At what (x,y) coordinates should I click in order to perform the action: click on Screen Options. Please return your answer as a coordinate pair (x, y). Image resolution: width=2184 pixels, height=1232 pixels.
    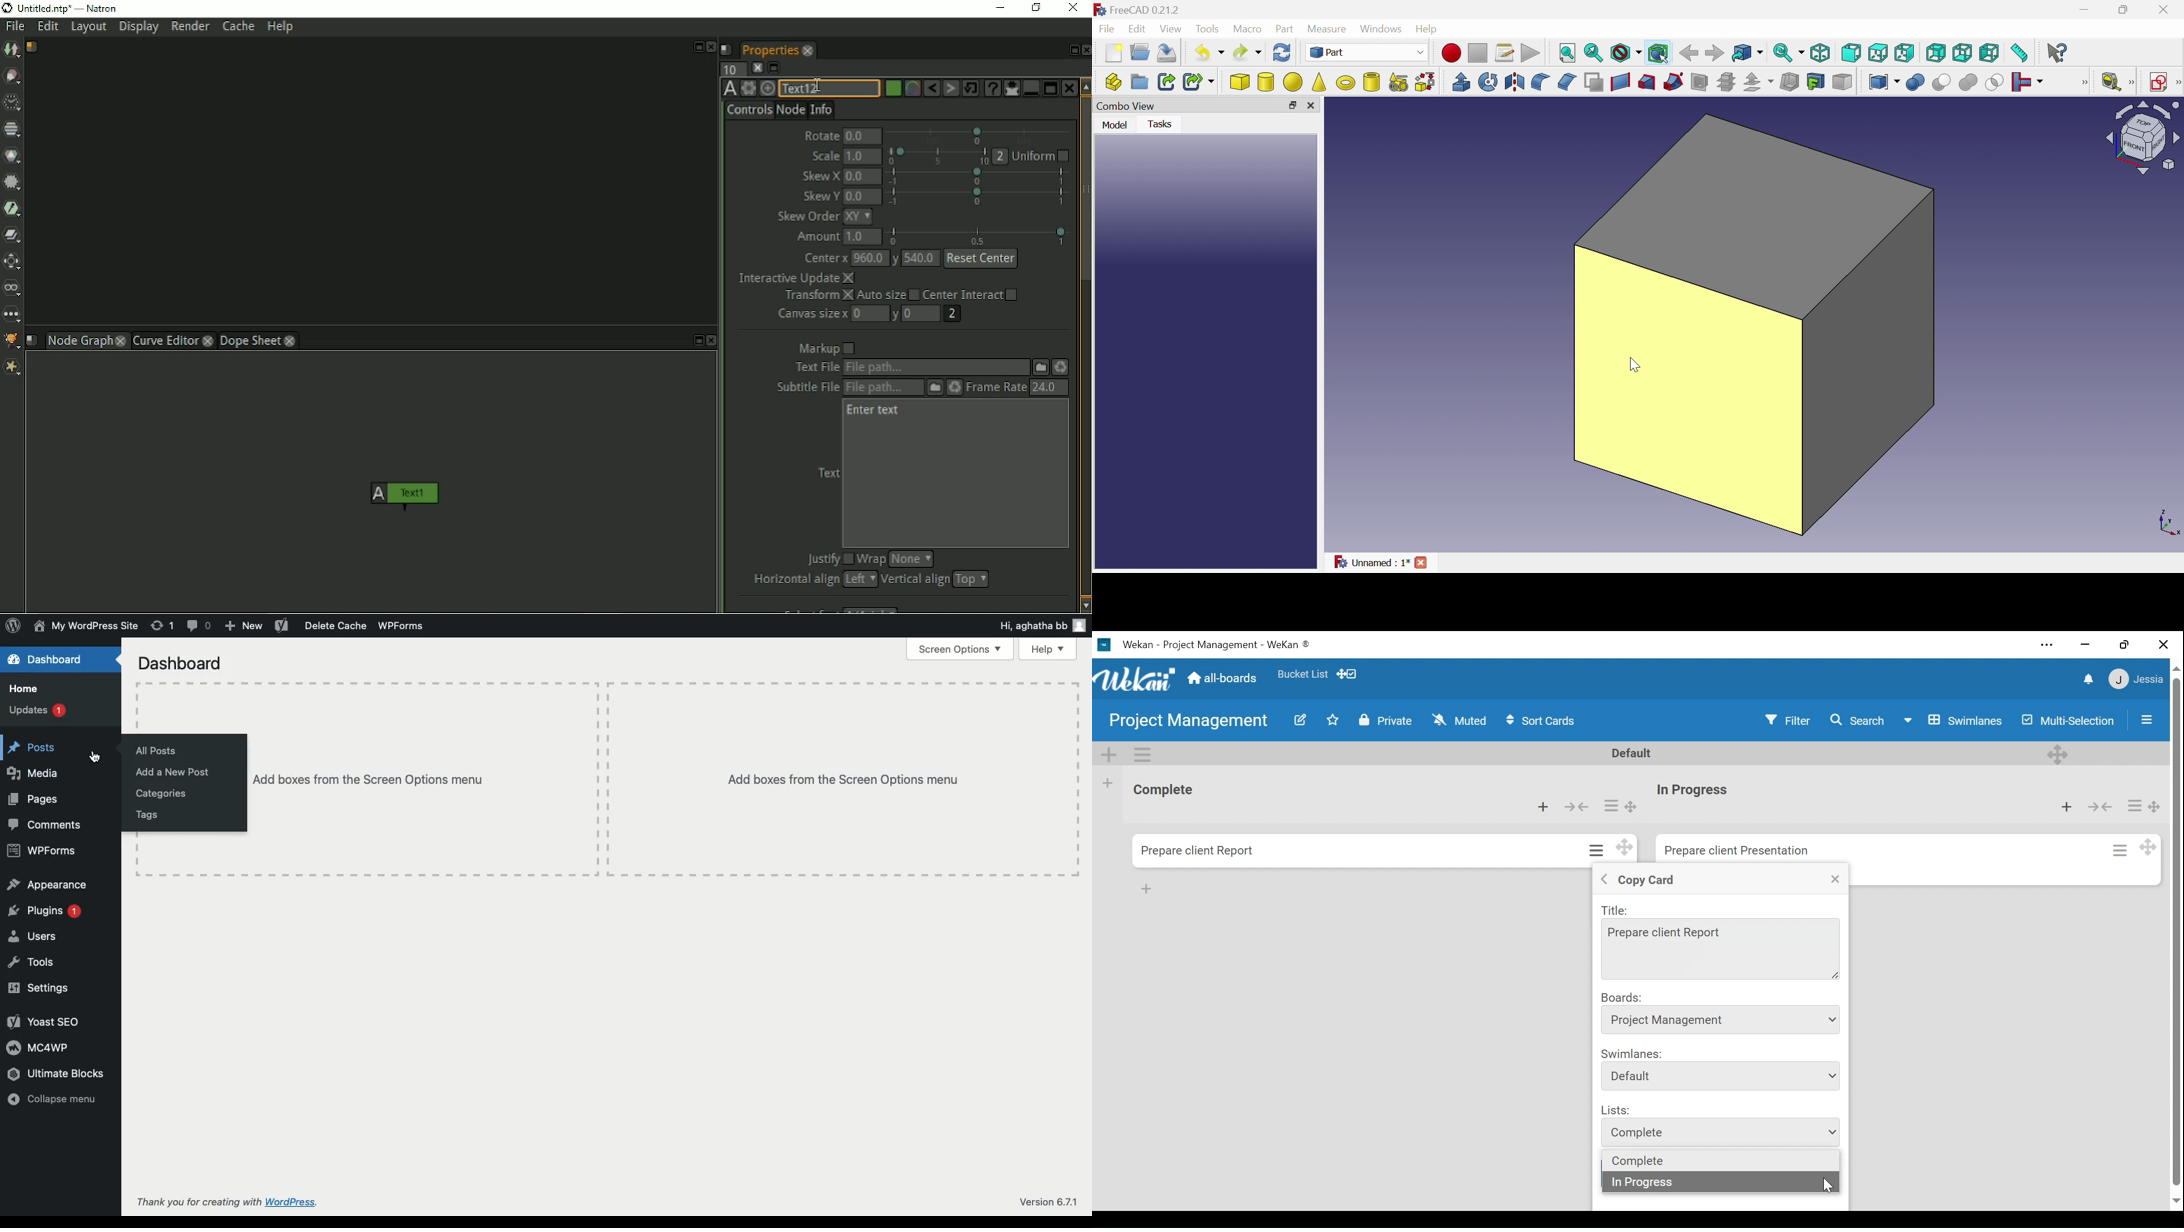
    Looking at the image, I should click on (962, 650).